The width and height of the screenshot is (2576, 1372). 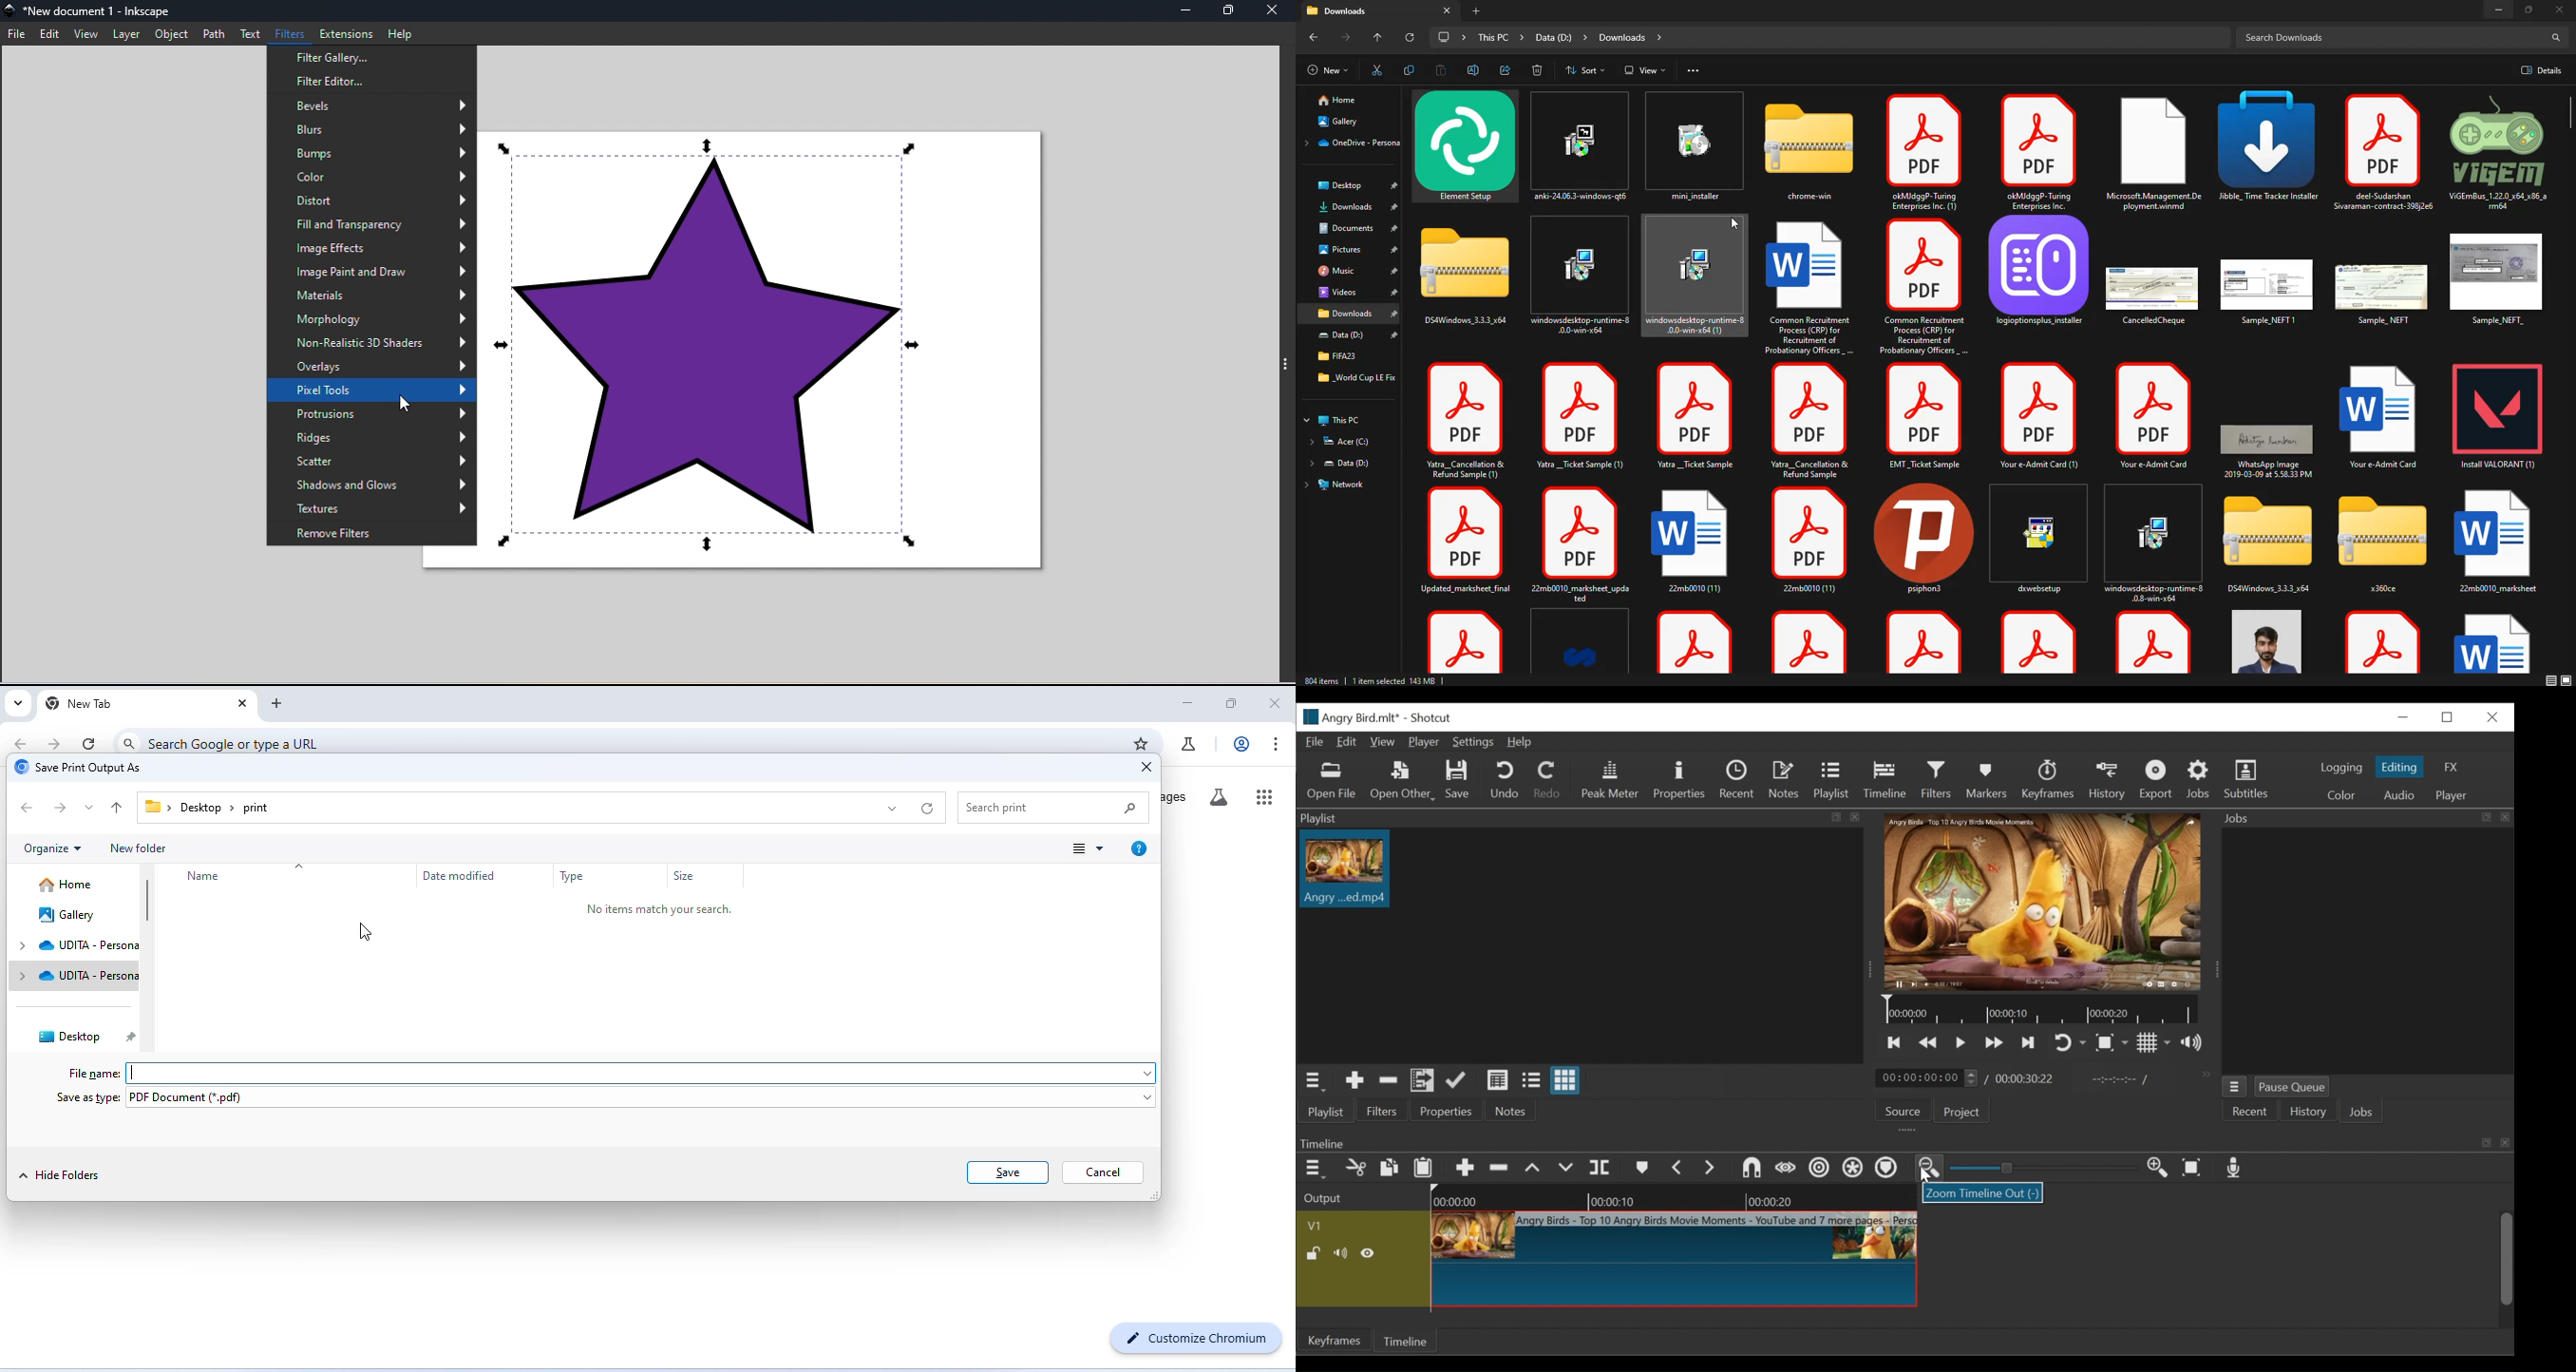 What do you see at coordinates (1474, 73) in the screenshot?
I see `rename` at bounding box center [1474, 73].